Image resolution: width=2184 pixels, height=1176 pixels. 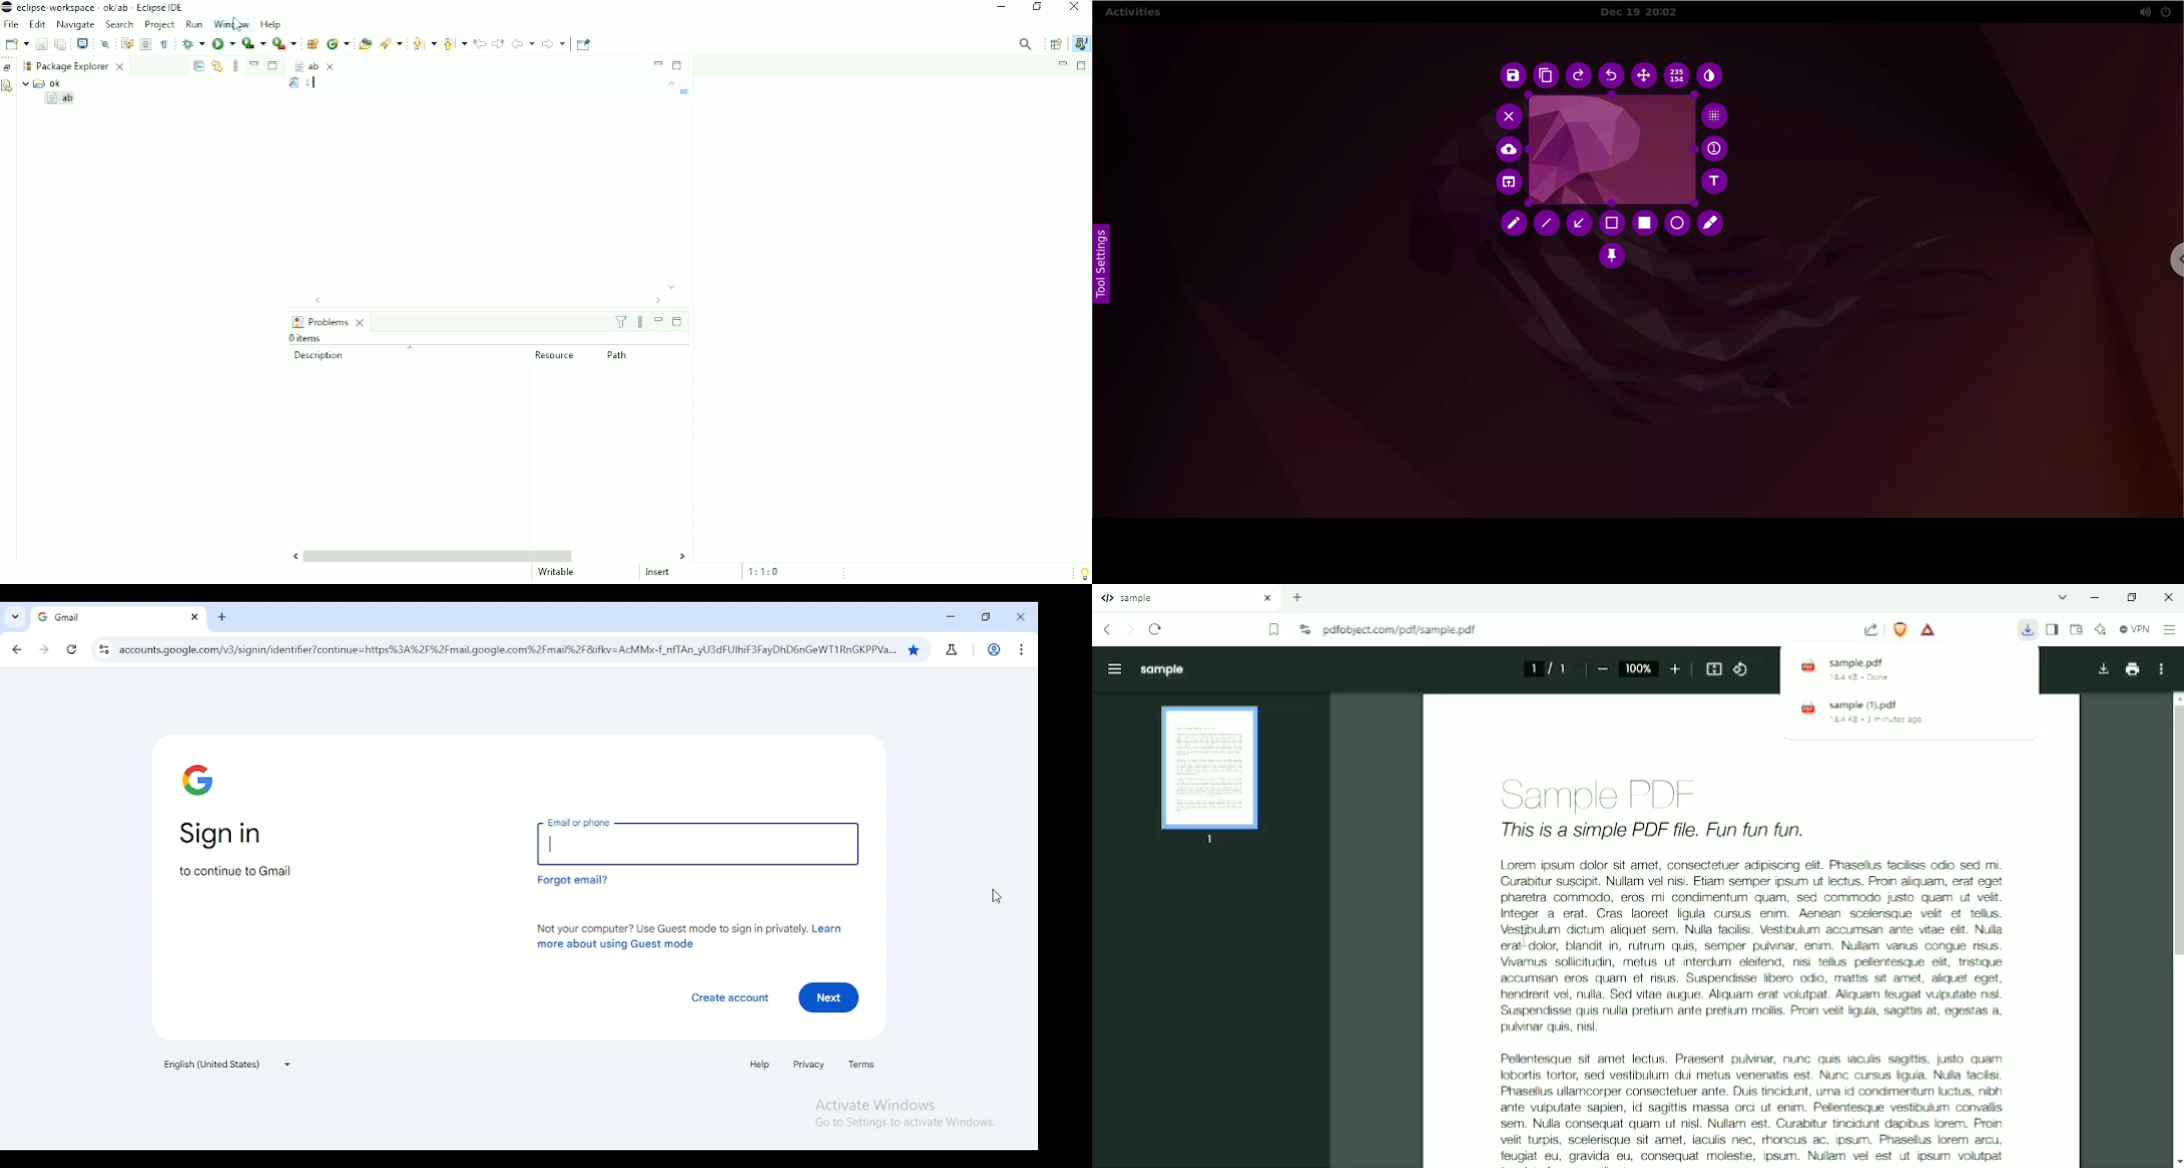 I want to click on close, so click(x=1020, y=616).